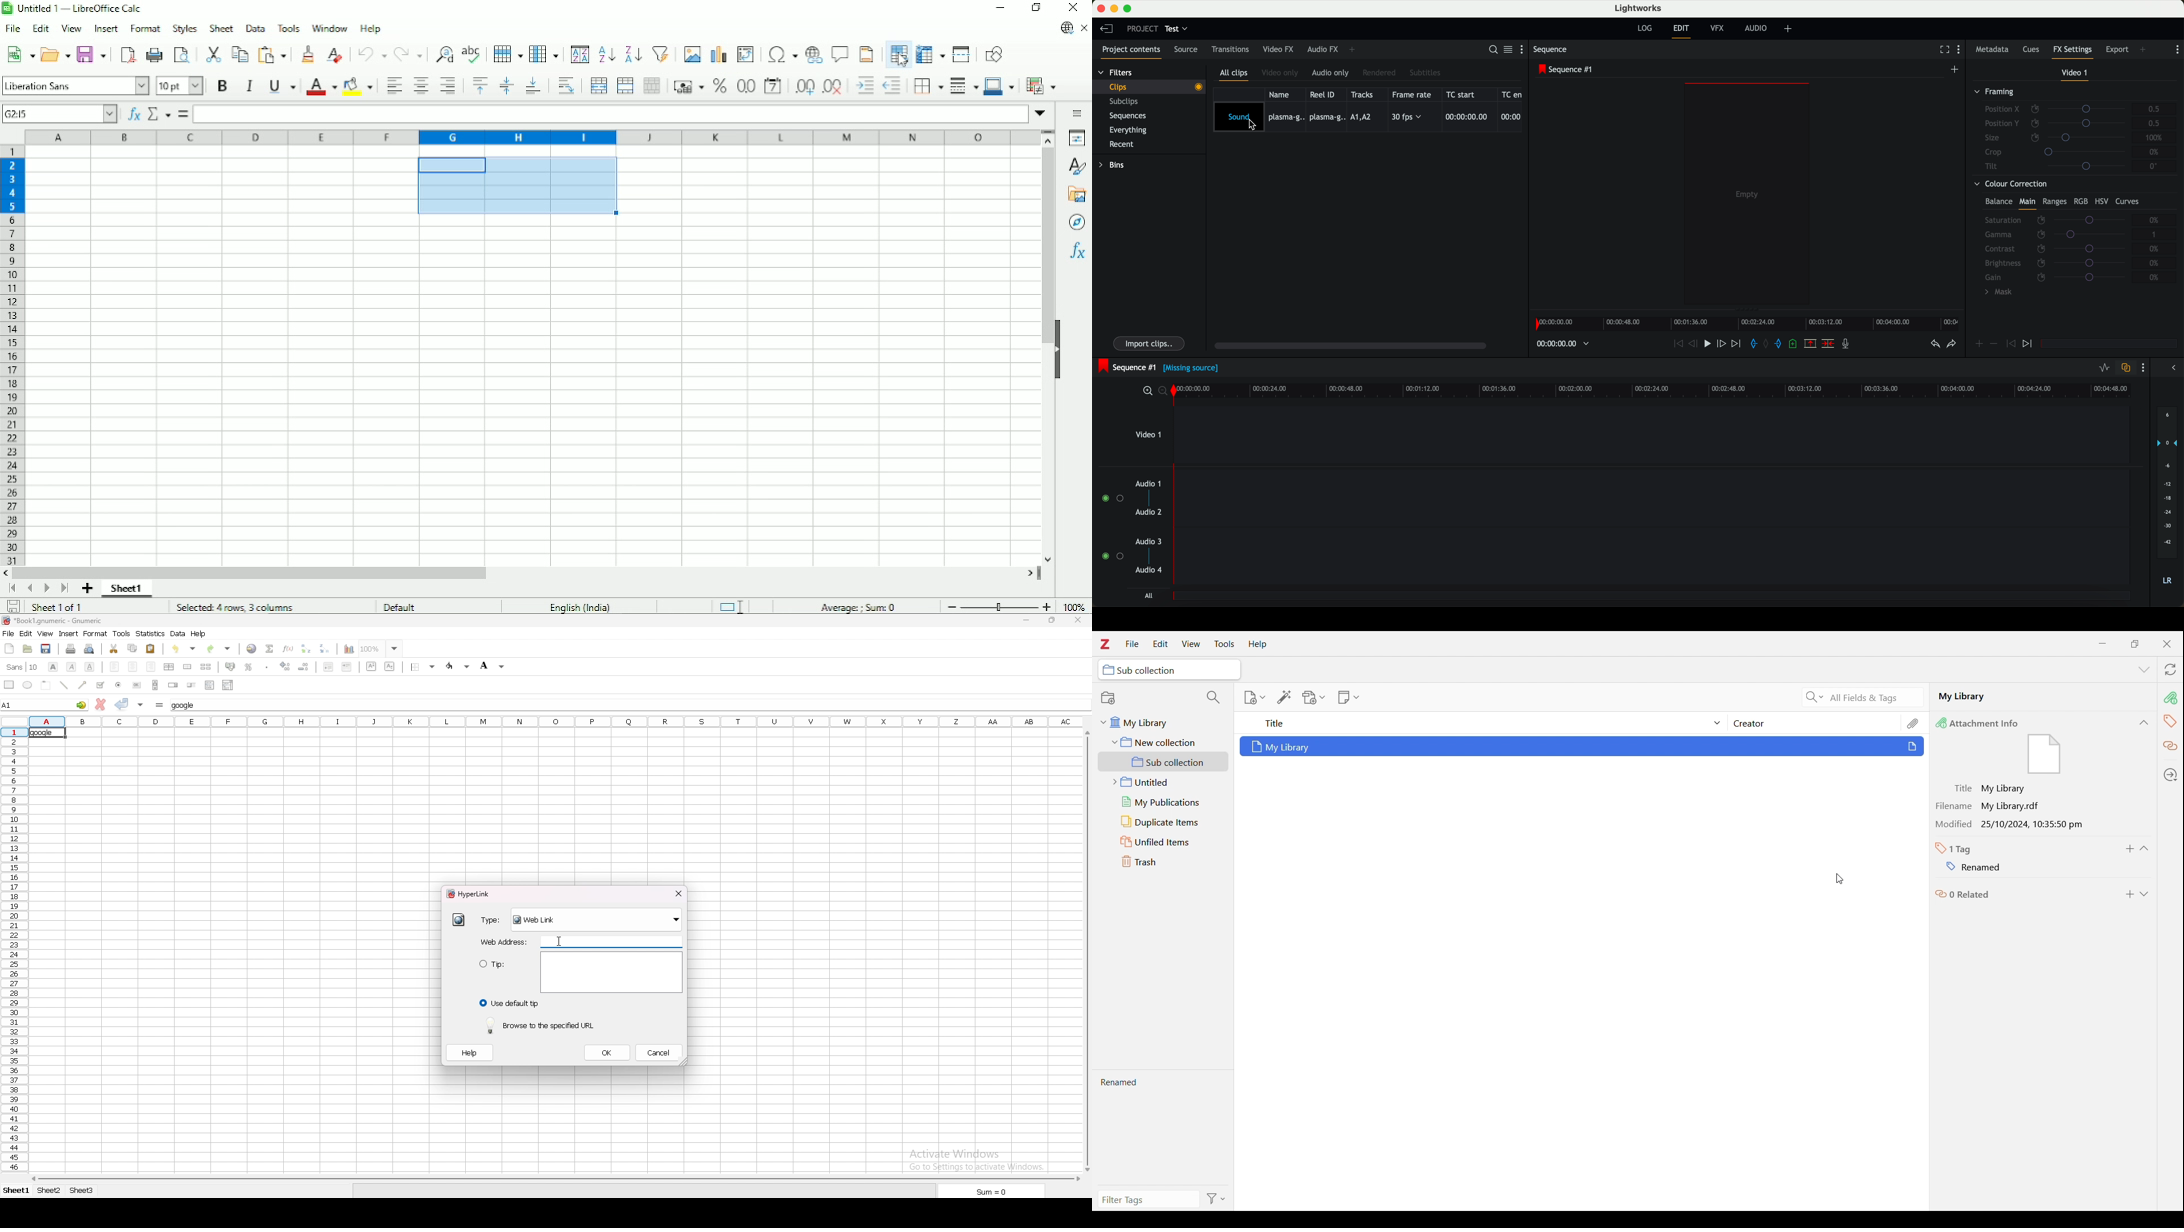 Image resolution: width=2184 pixels, height=1232 pixels. I want to click on ok, so click(607, 1053).